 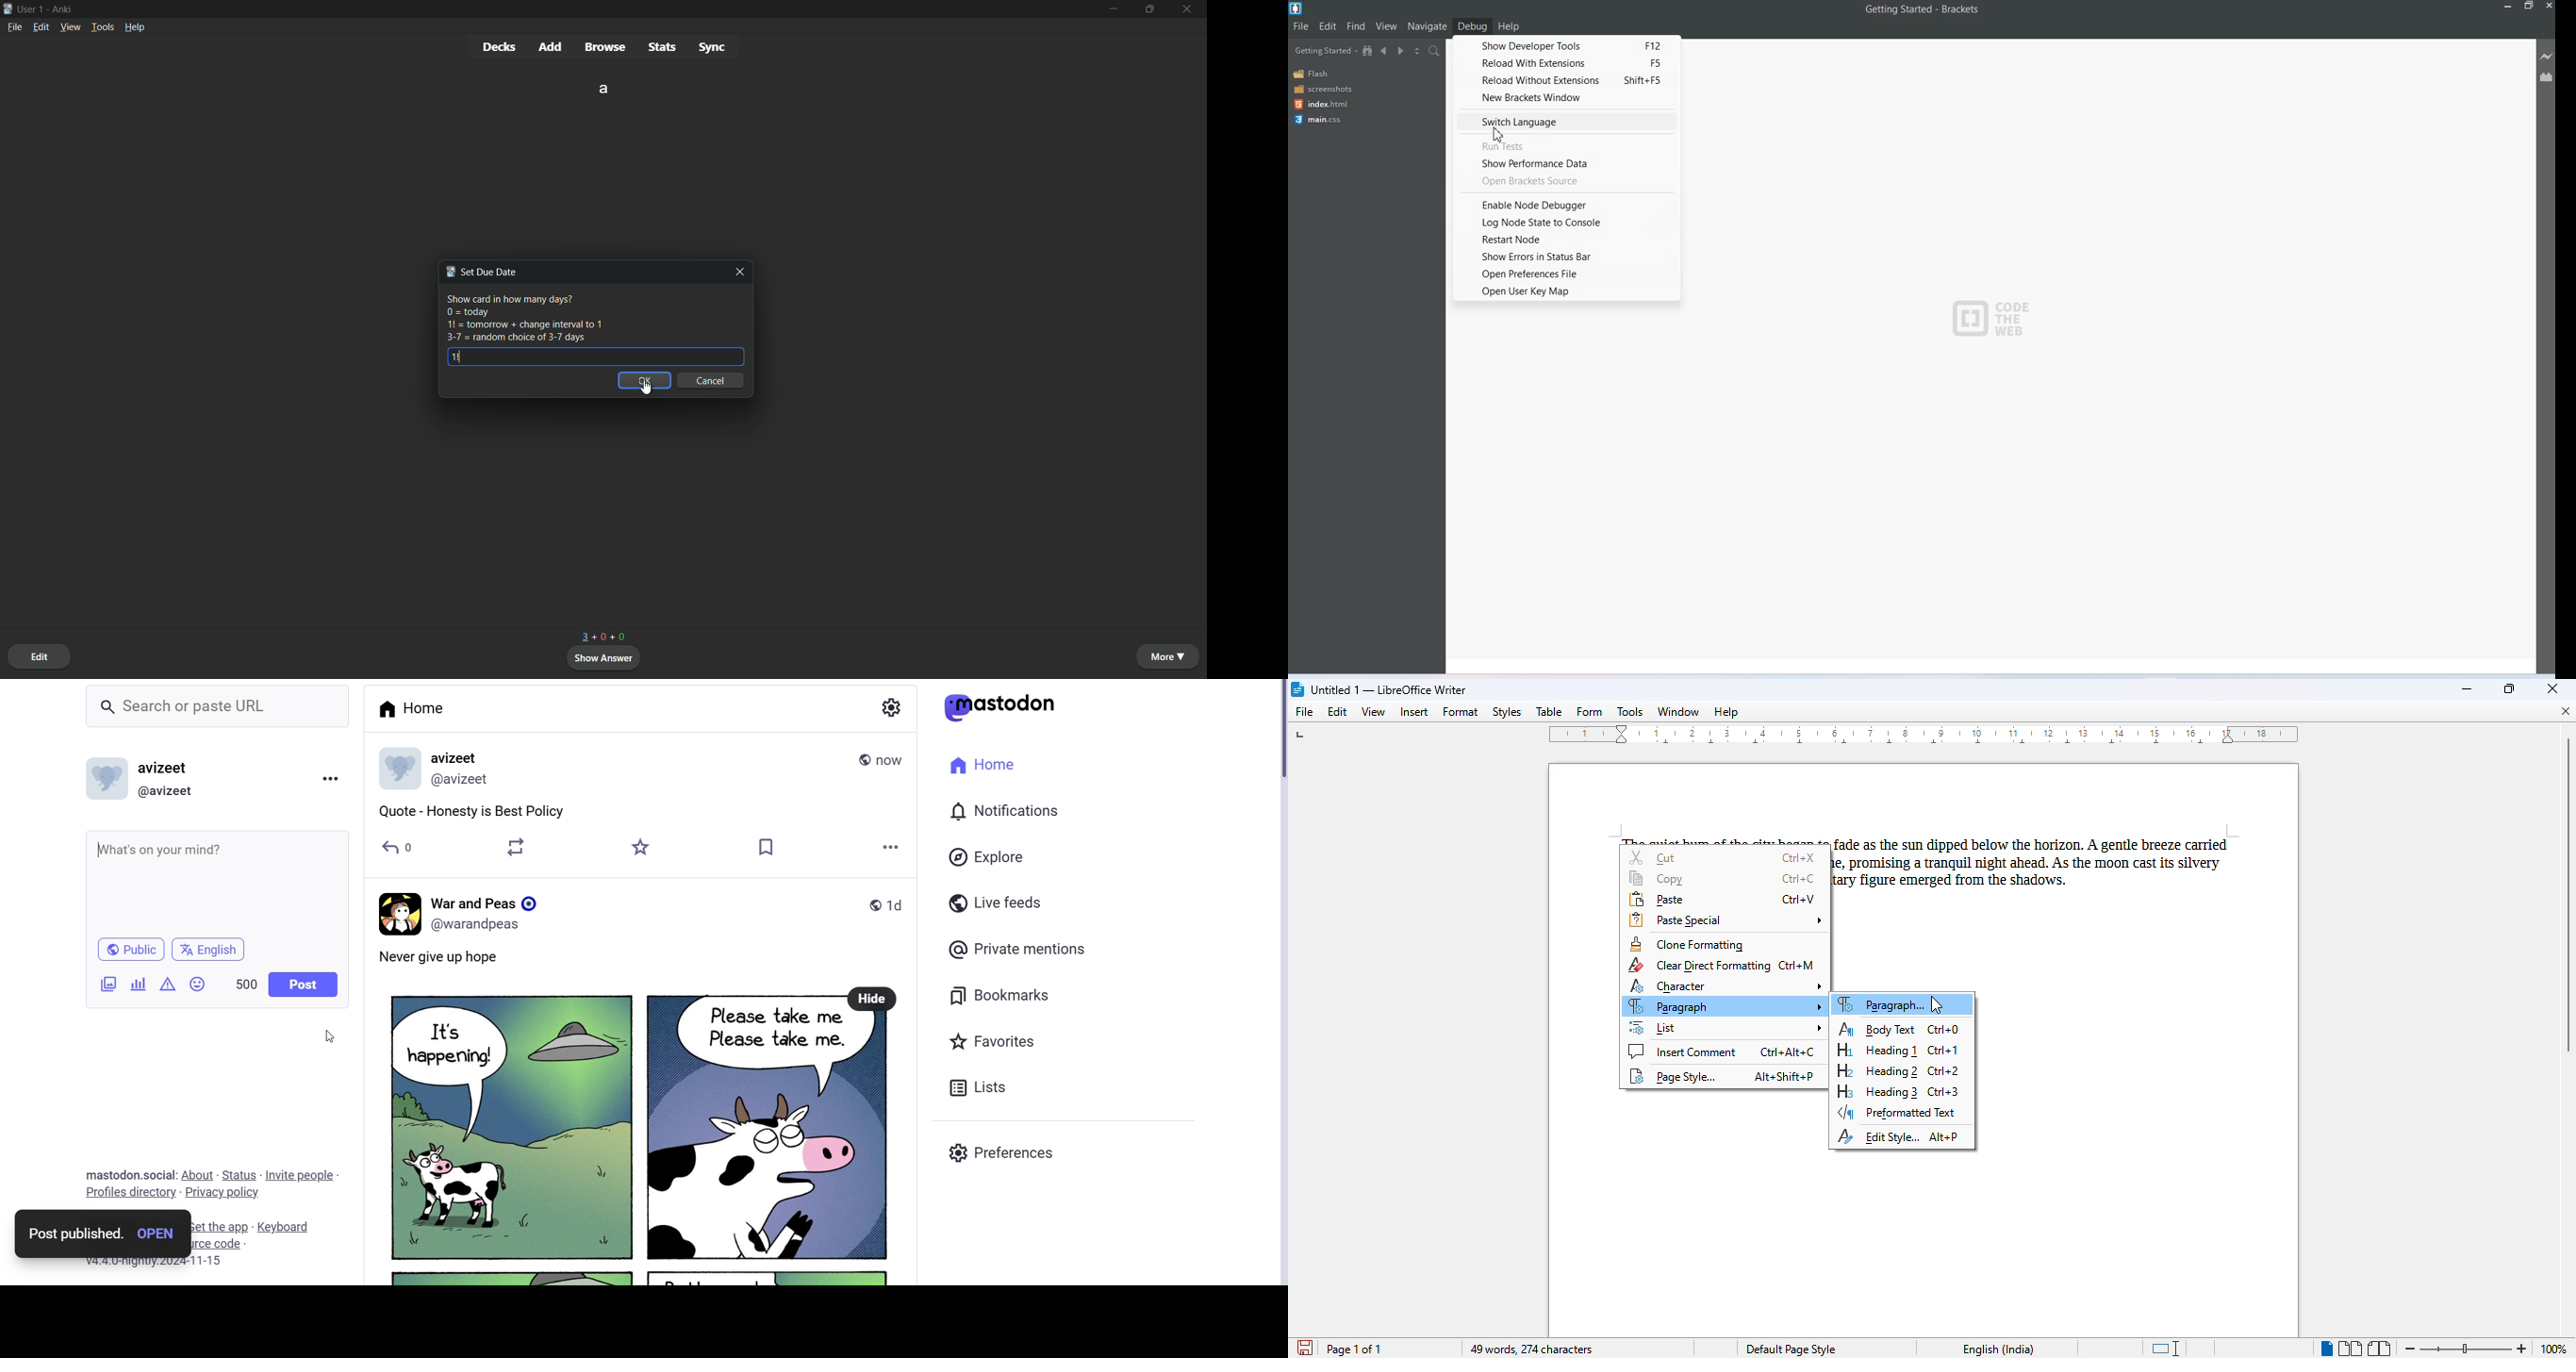 I want to click on cursor, so click(x=1499, y=137).